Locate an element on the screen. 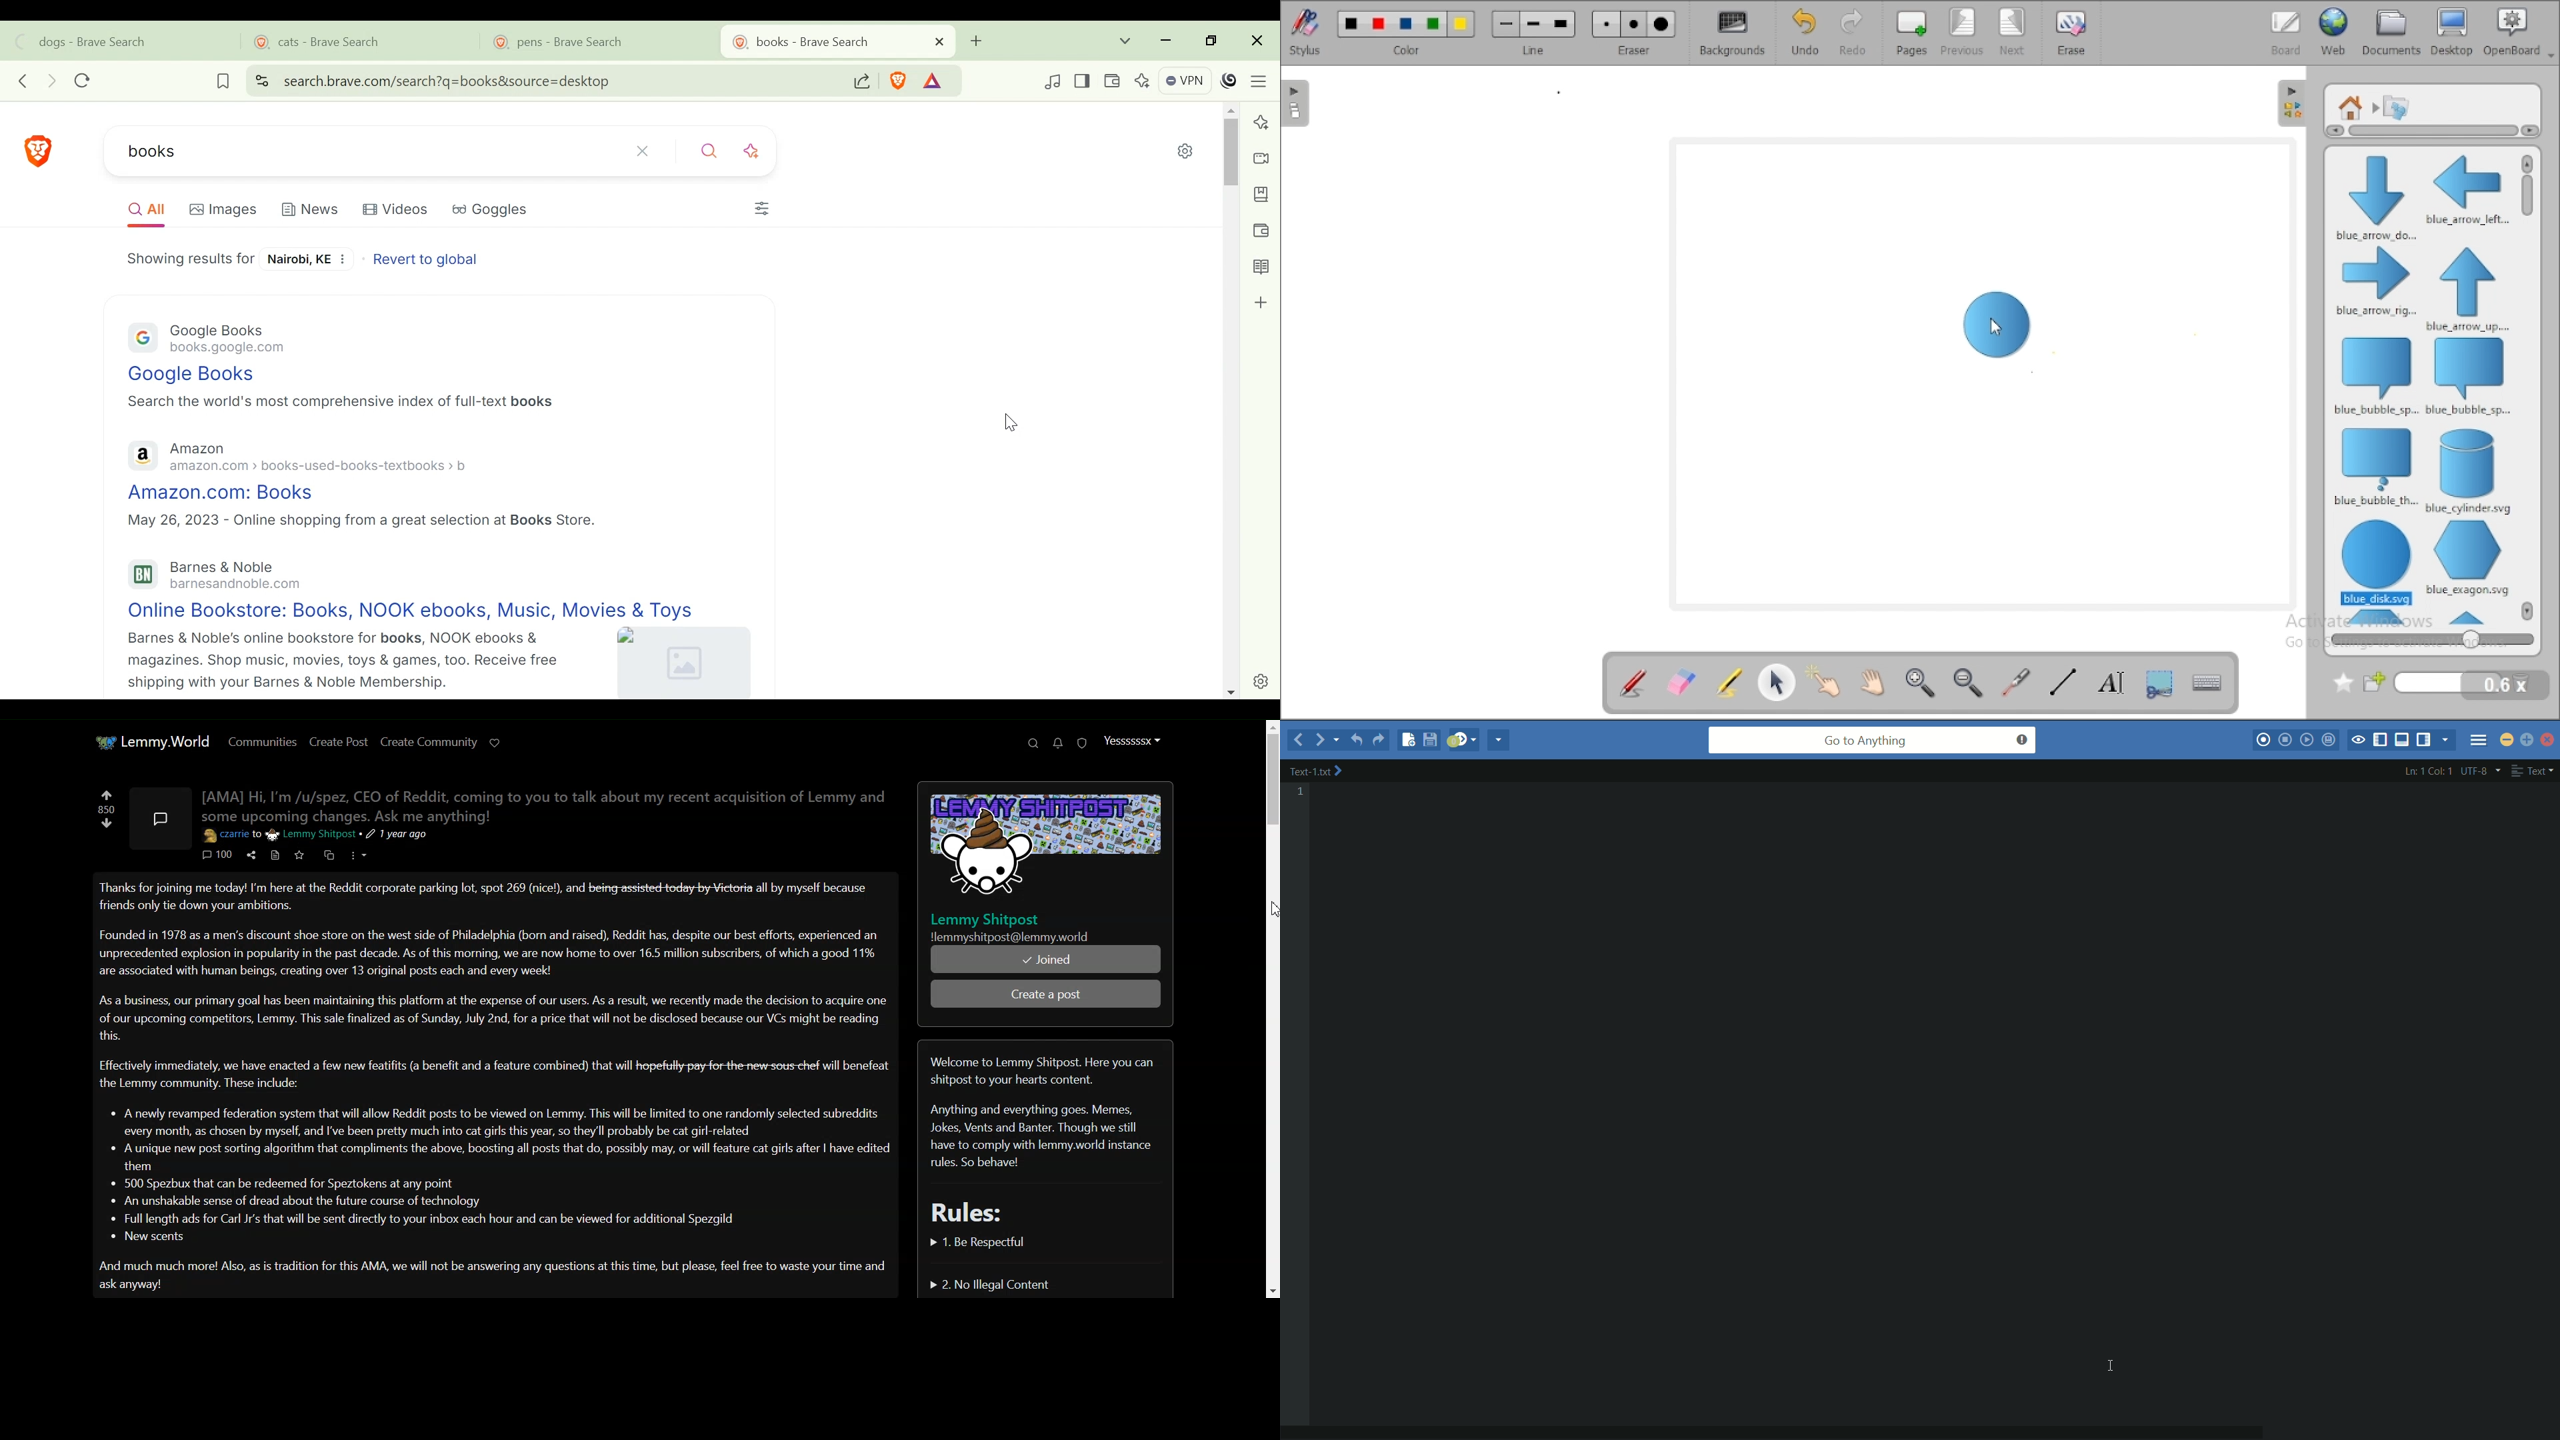 The height and width of the screenshot is (1456, 2576). Quick settings is located at coordinates (1185, 151).